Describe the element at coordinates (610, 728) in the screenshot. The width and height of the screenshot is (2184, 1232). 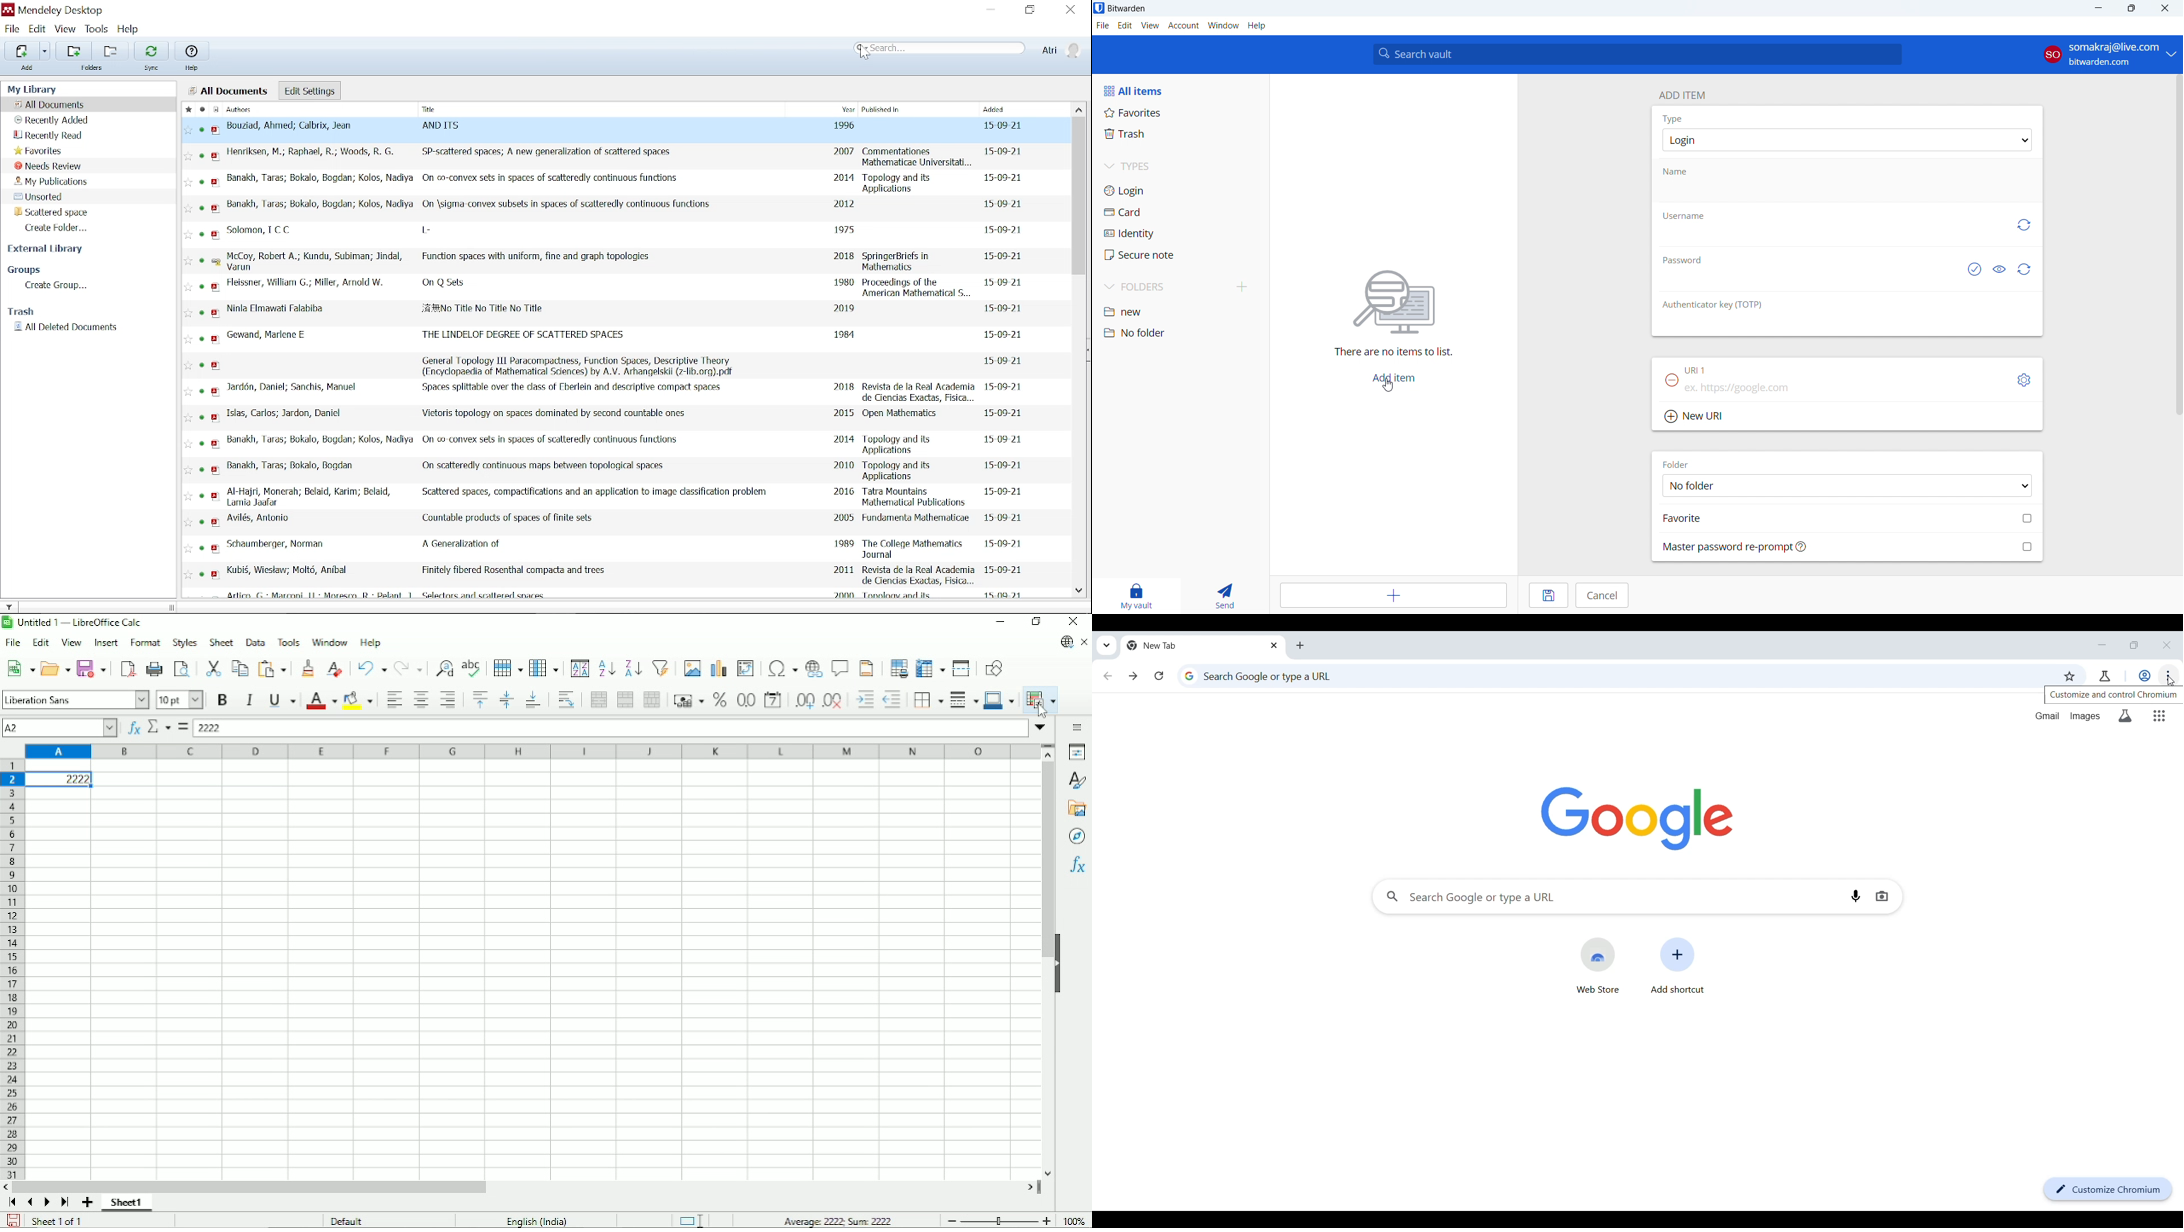
I see `Input line` at that location.